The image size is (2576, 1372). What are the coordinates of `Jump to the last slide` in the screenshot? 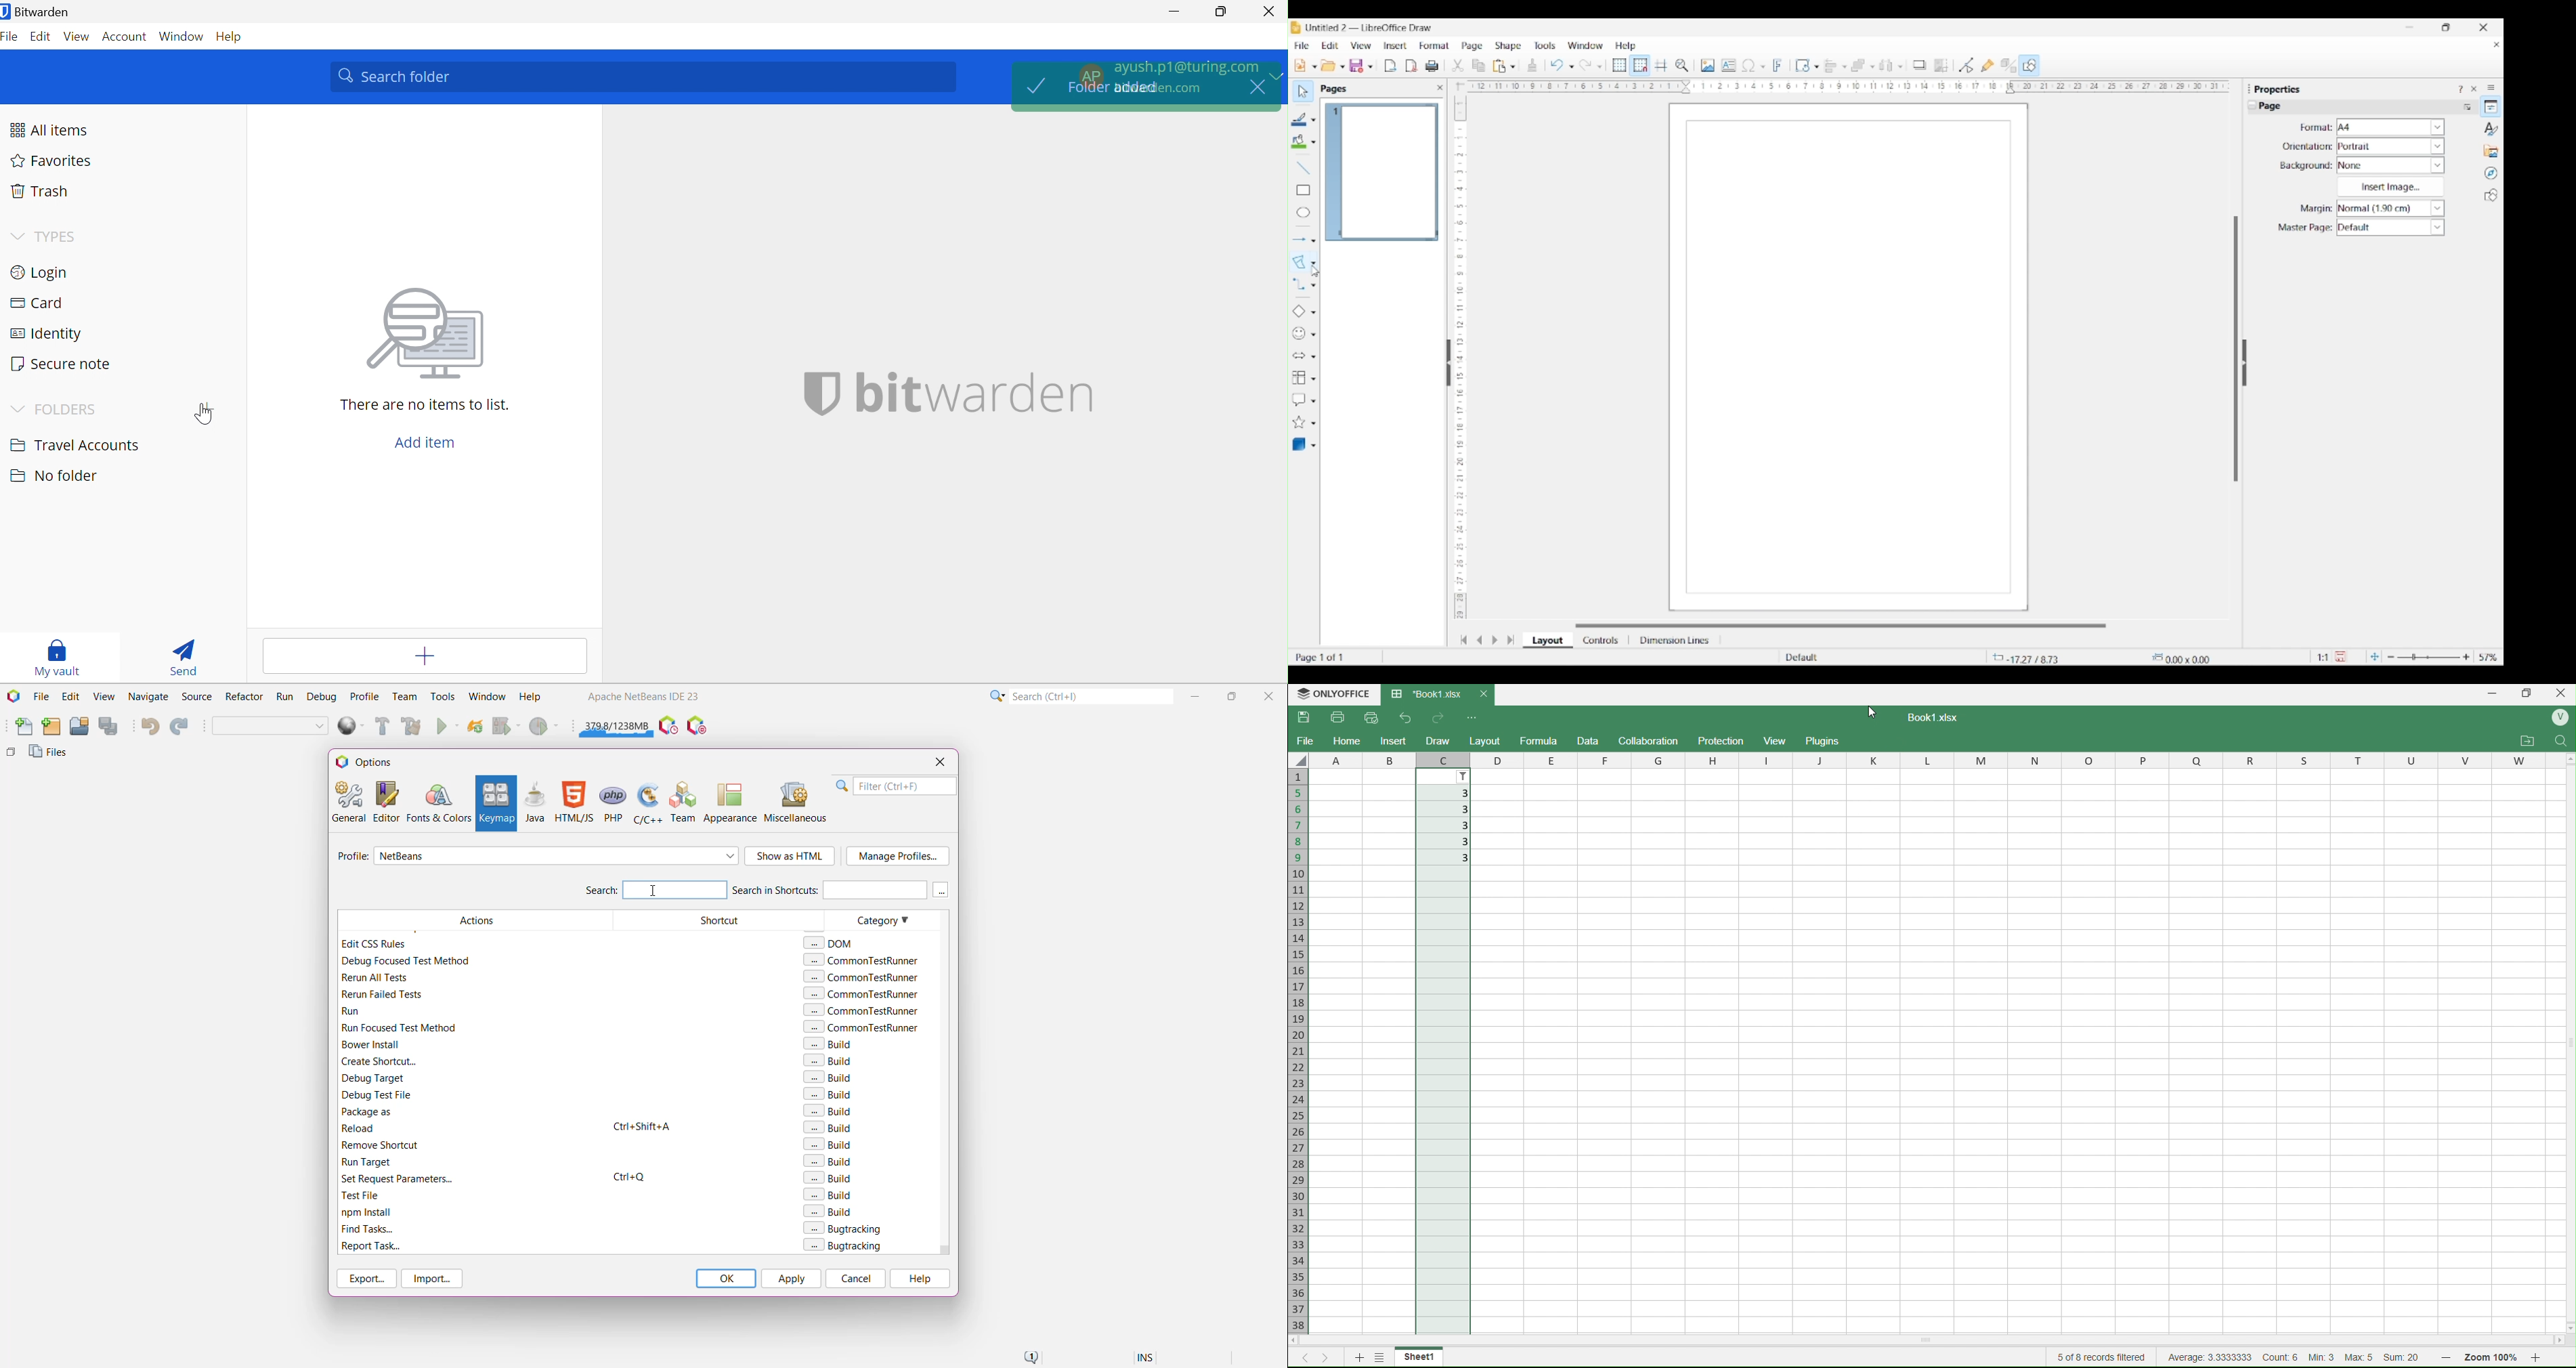 It's located at (1511, 640).